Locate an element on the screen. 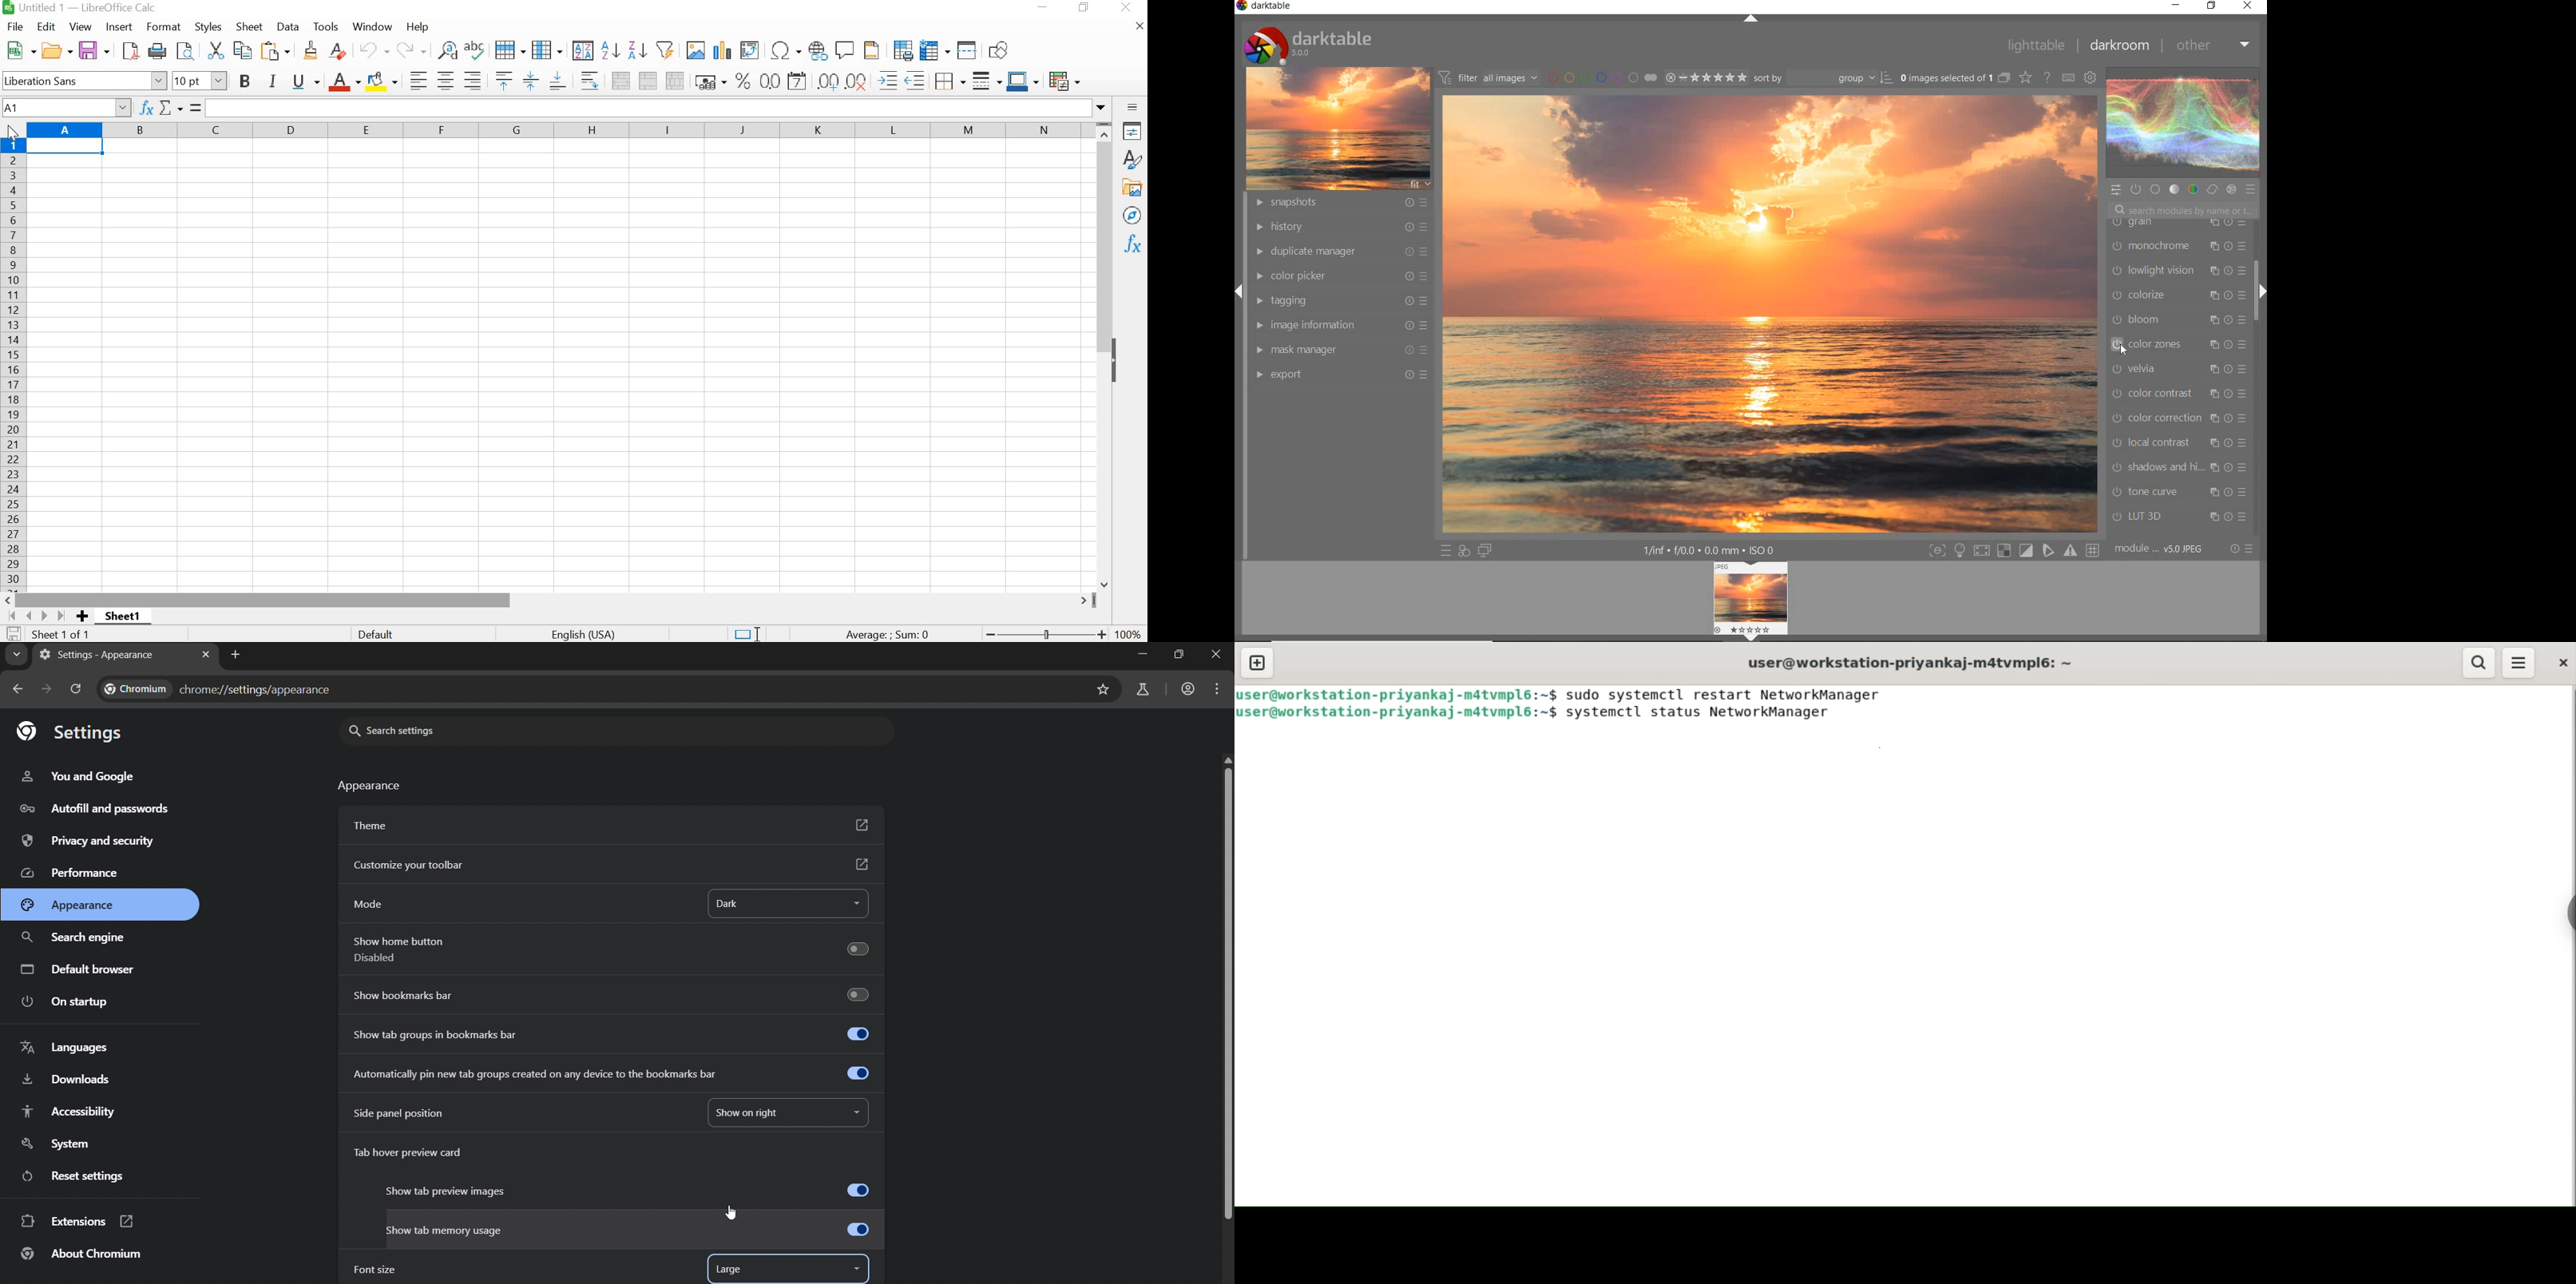 This screenshot has height=1288, width=2576. SELSECTED IMAGE is located at coordinates (1944, 77).